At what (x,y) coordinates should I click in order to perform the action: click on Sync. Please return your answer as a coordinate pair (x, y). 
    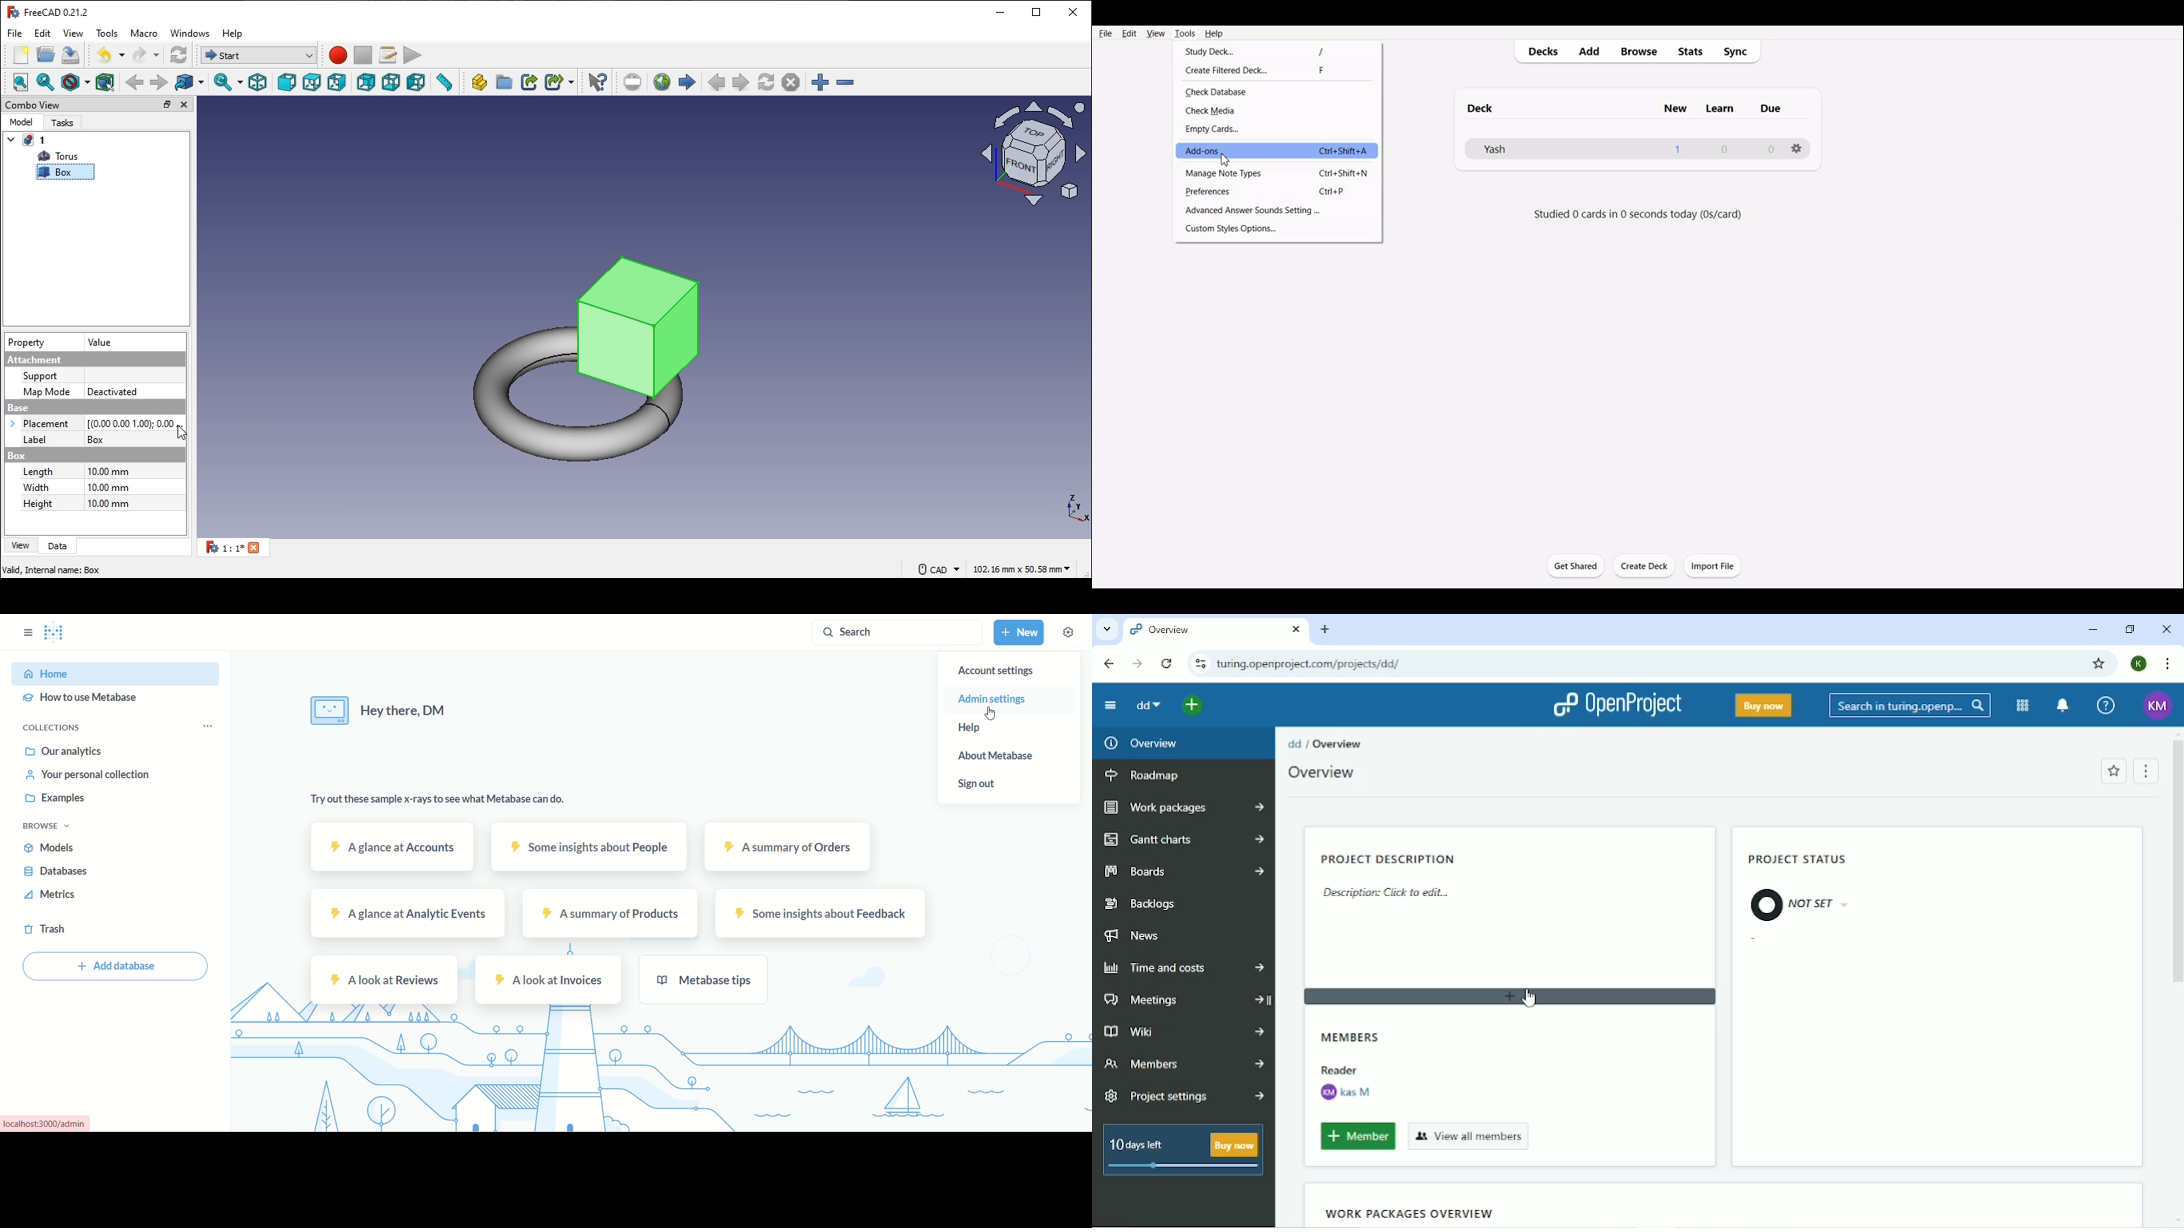
    Looking at the image, I should click on (1741, 51).